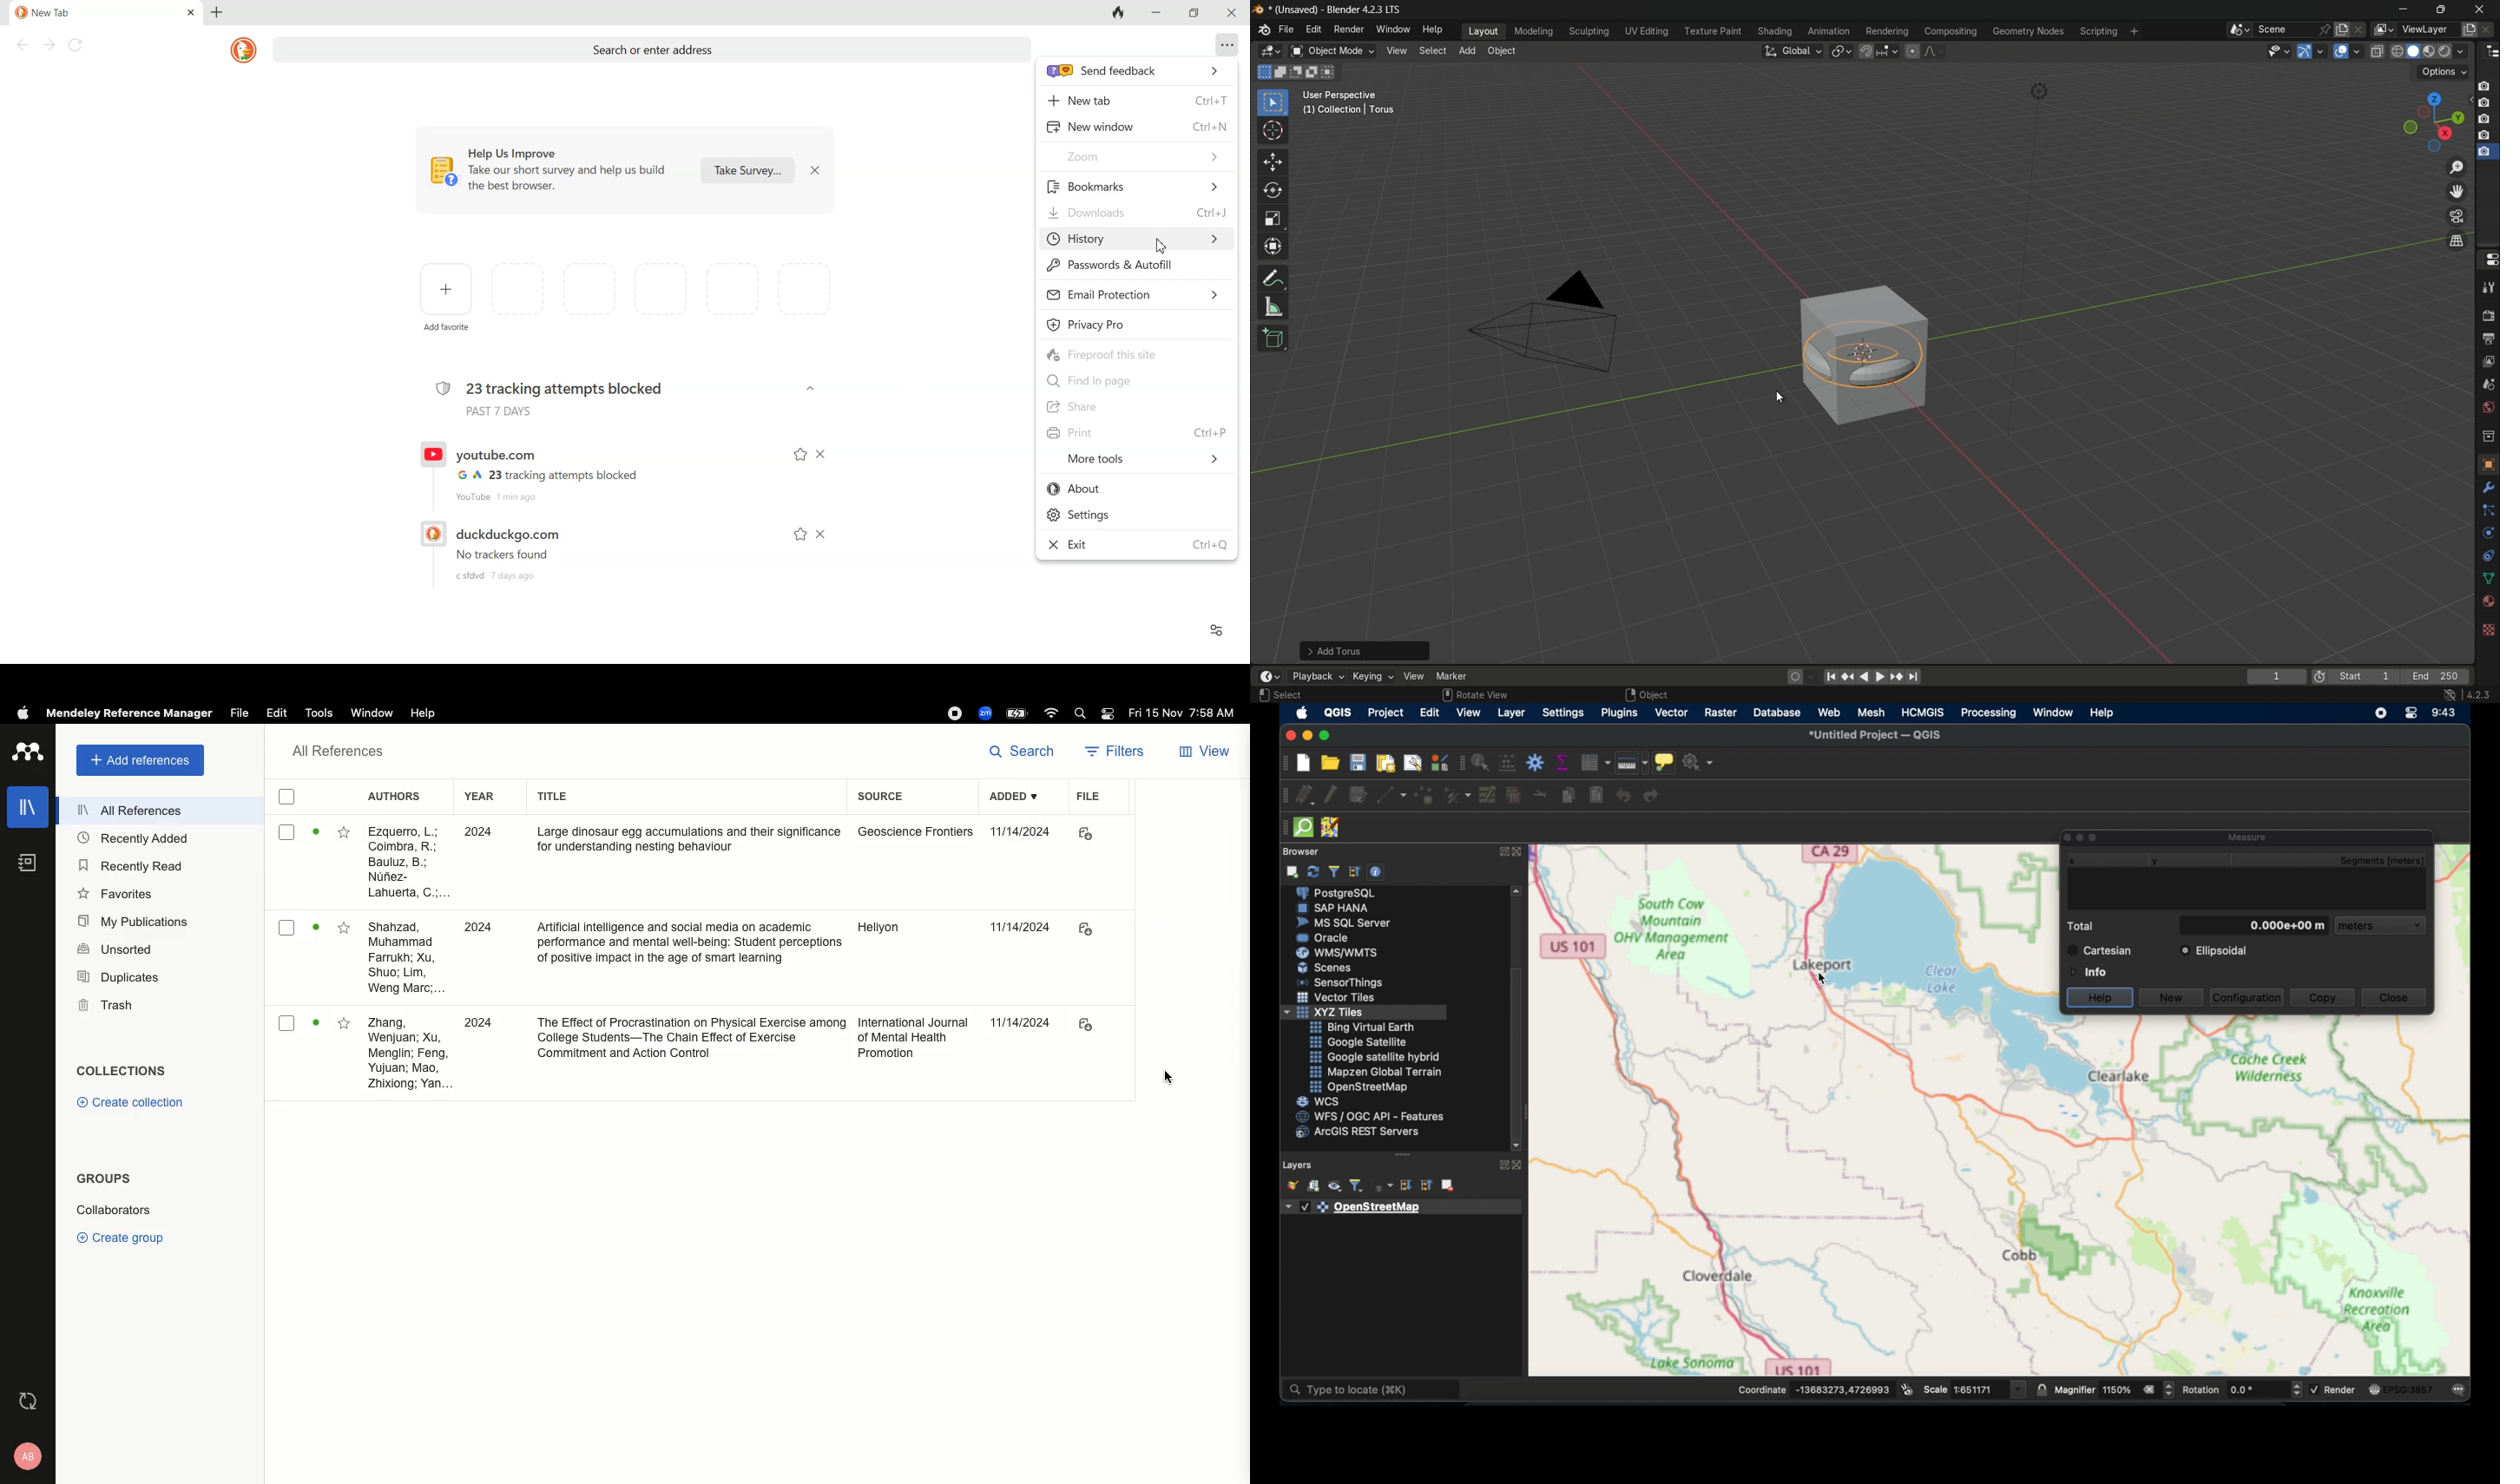 Image resolution: width=2520 pixels, height=1484 pixels. I want to click on 4 ‘The Effect of Procrastination on Physical Exercise among
College Students—The Chain Effect of Exercise
Commitment and Action Control, so click(690, 1041).